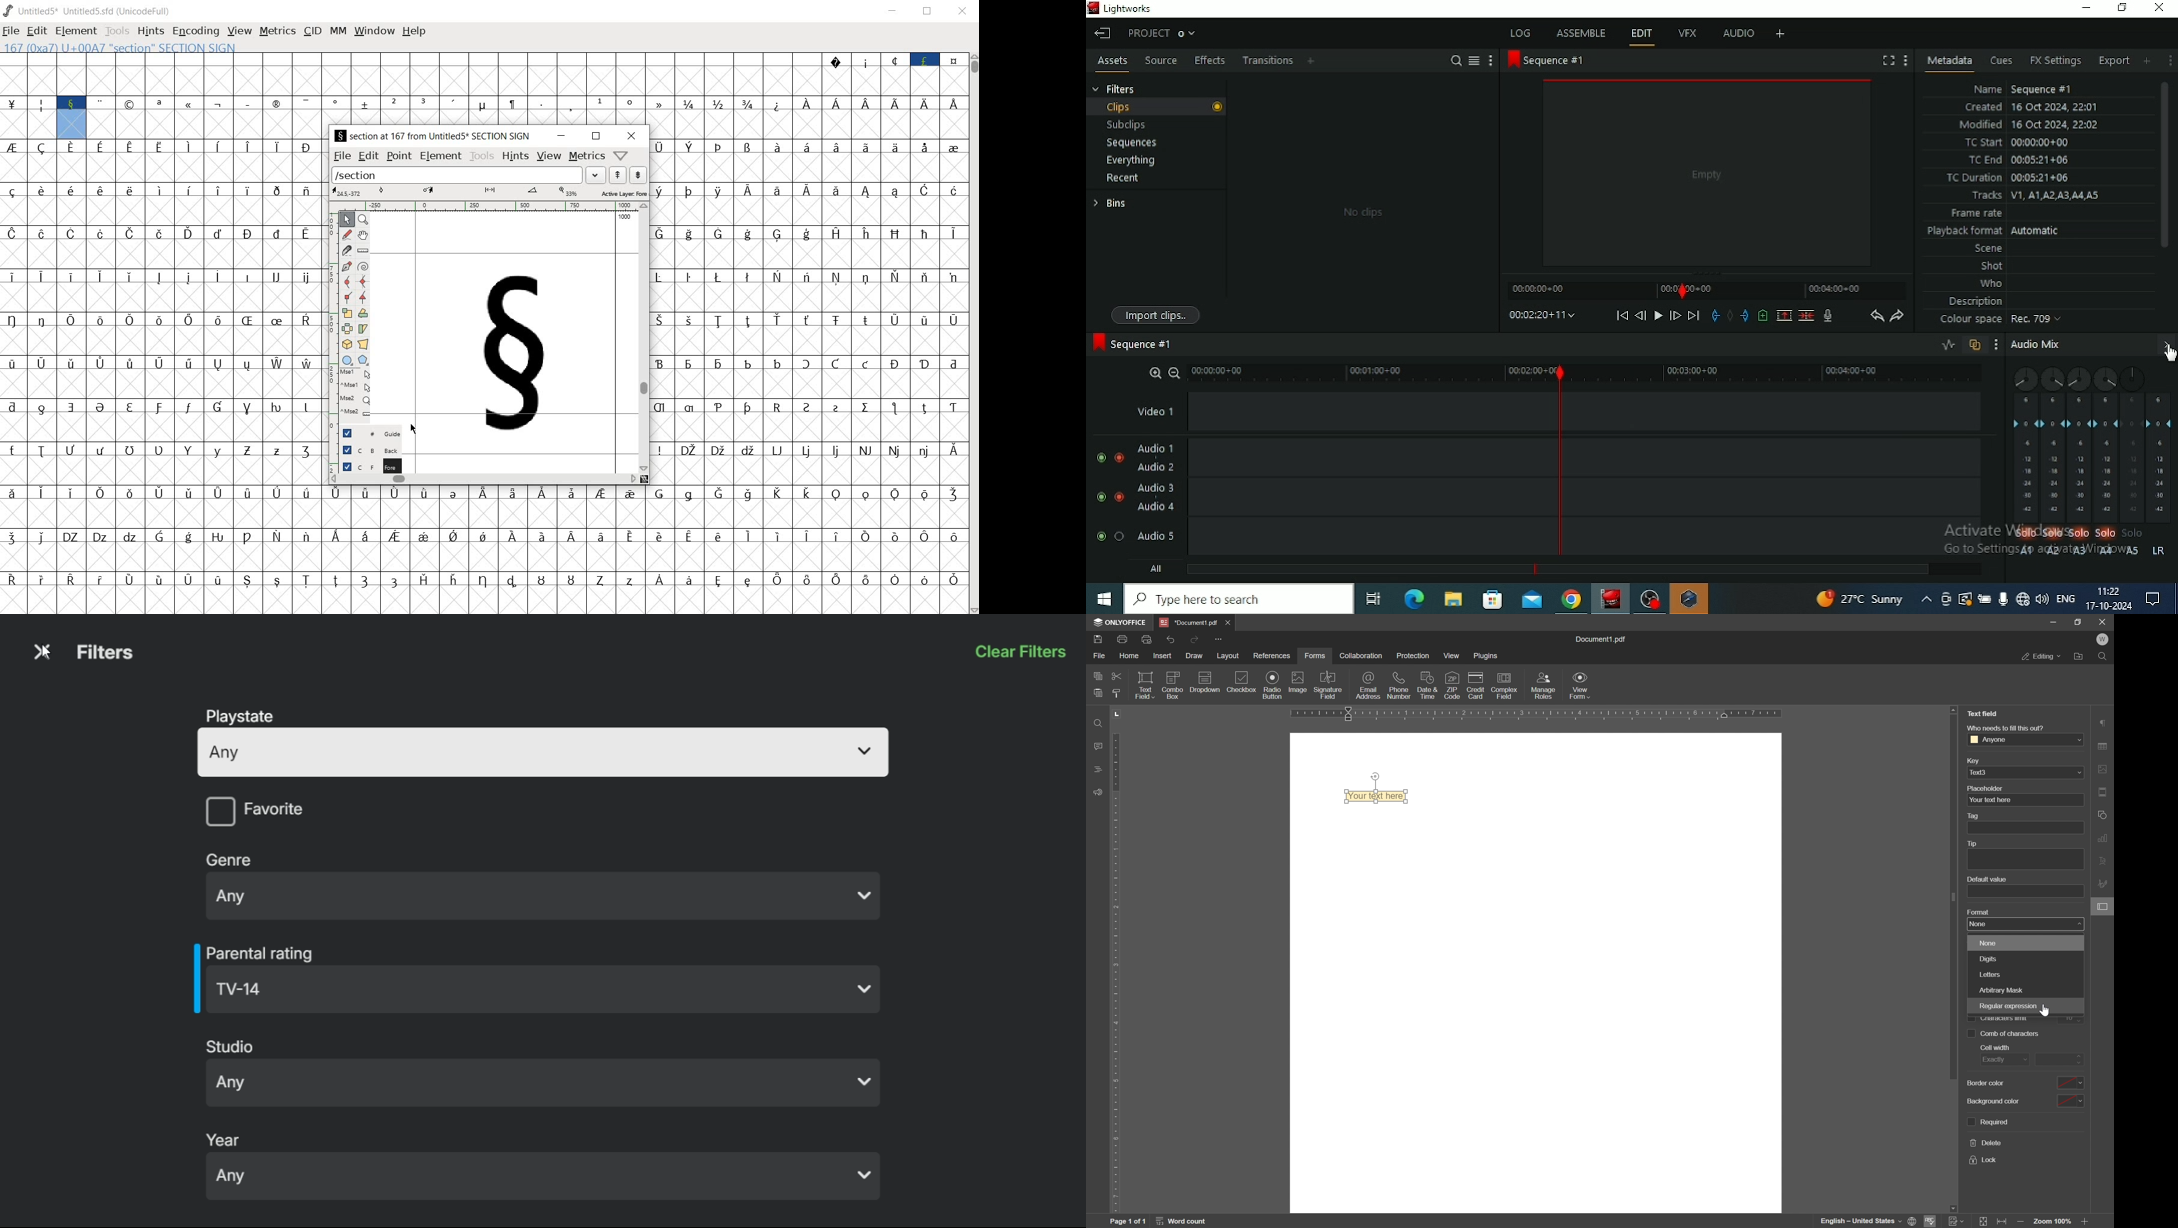 This screenshot has height=1232, width=2184. I want to click on rectangle or ellipse, so click(347, 360).